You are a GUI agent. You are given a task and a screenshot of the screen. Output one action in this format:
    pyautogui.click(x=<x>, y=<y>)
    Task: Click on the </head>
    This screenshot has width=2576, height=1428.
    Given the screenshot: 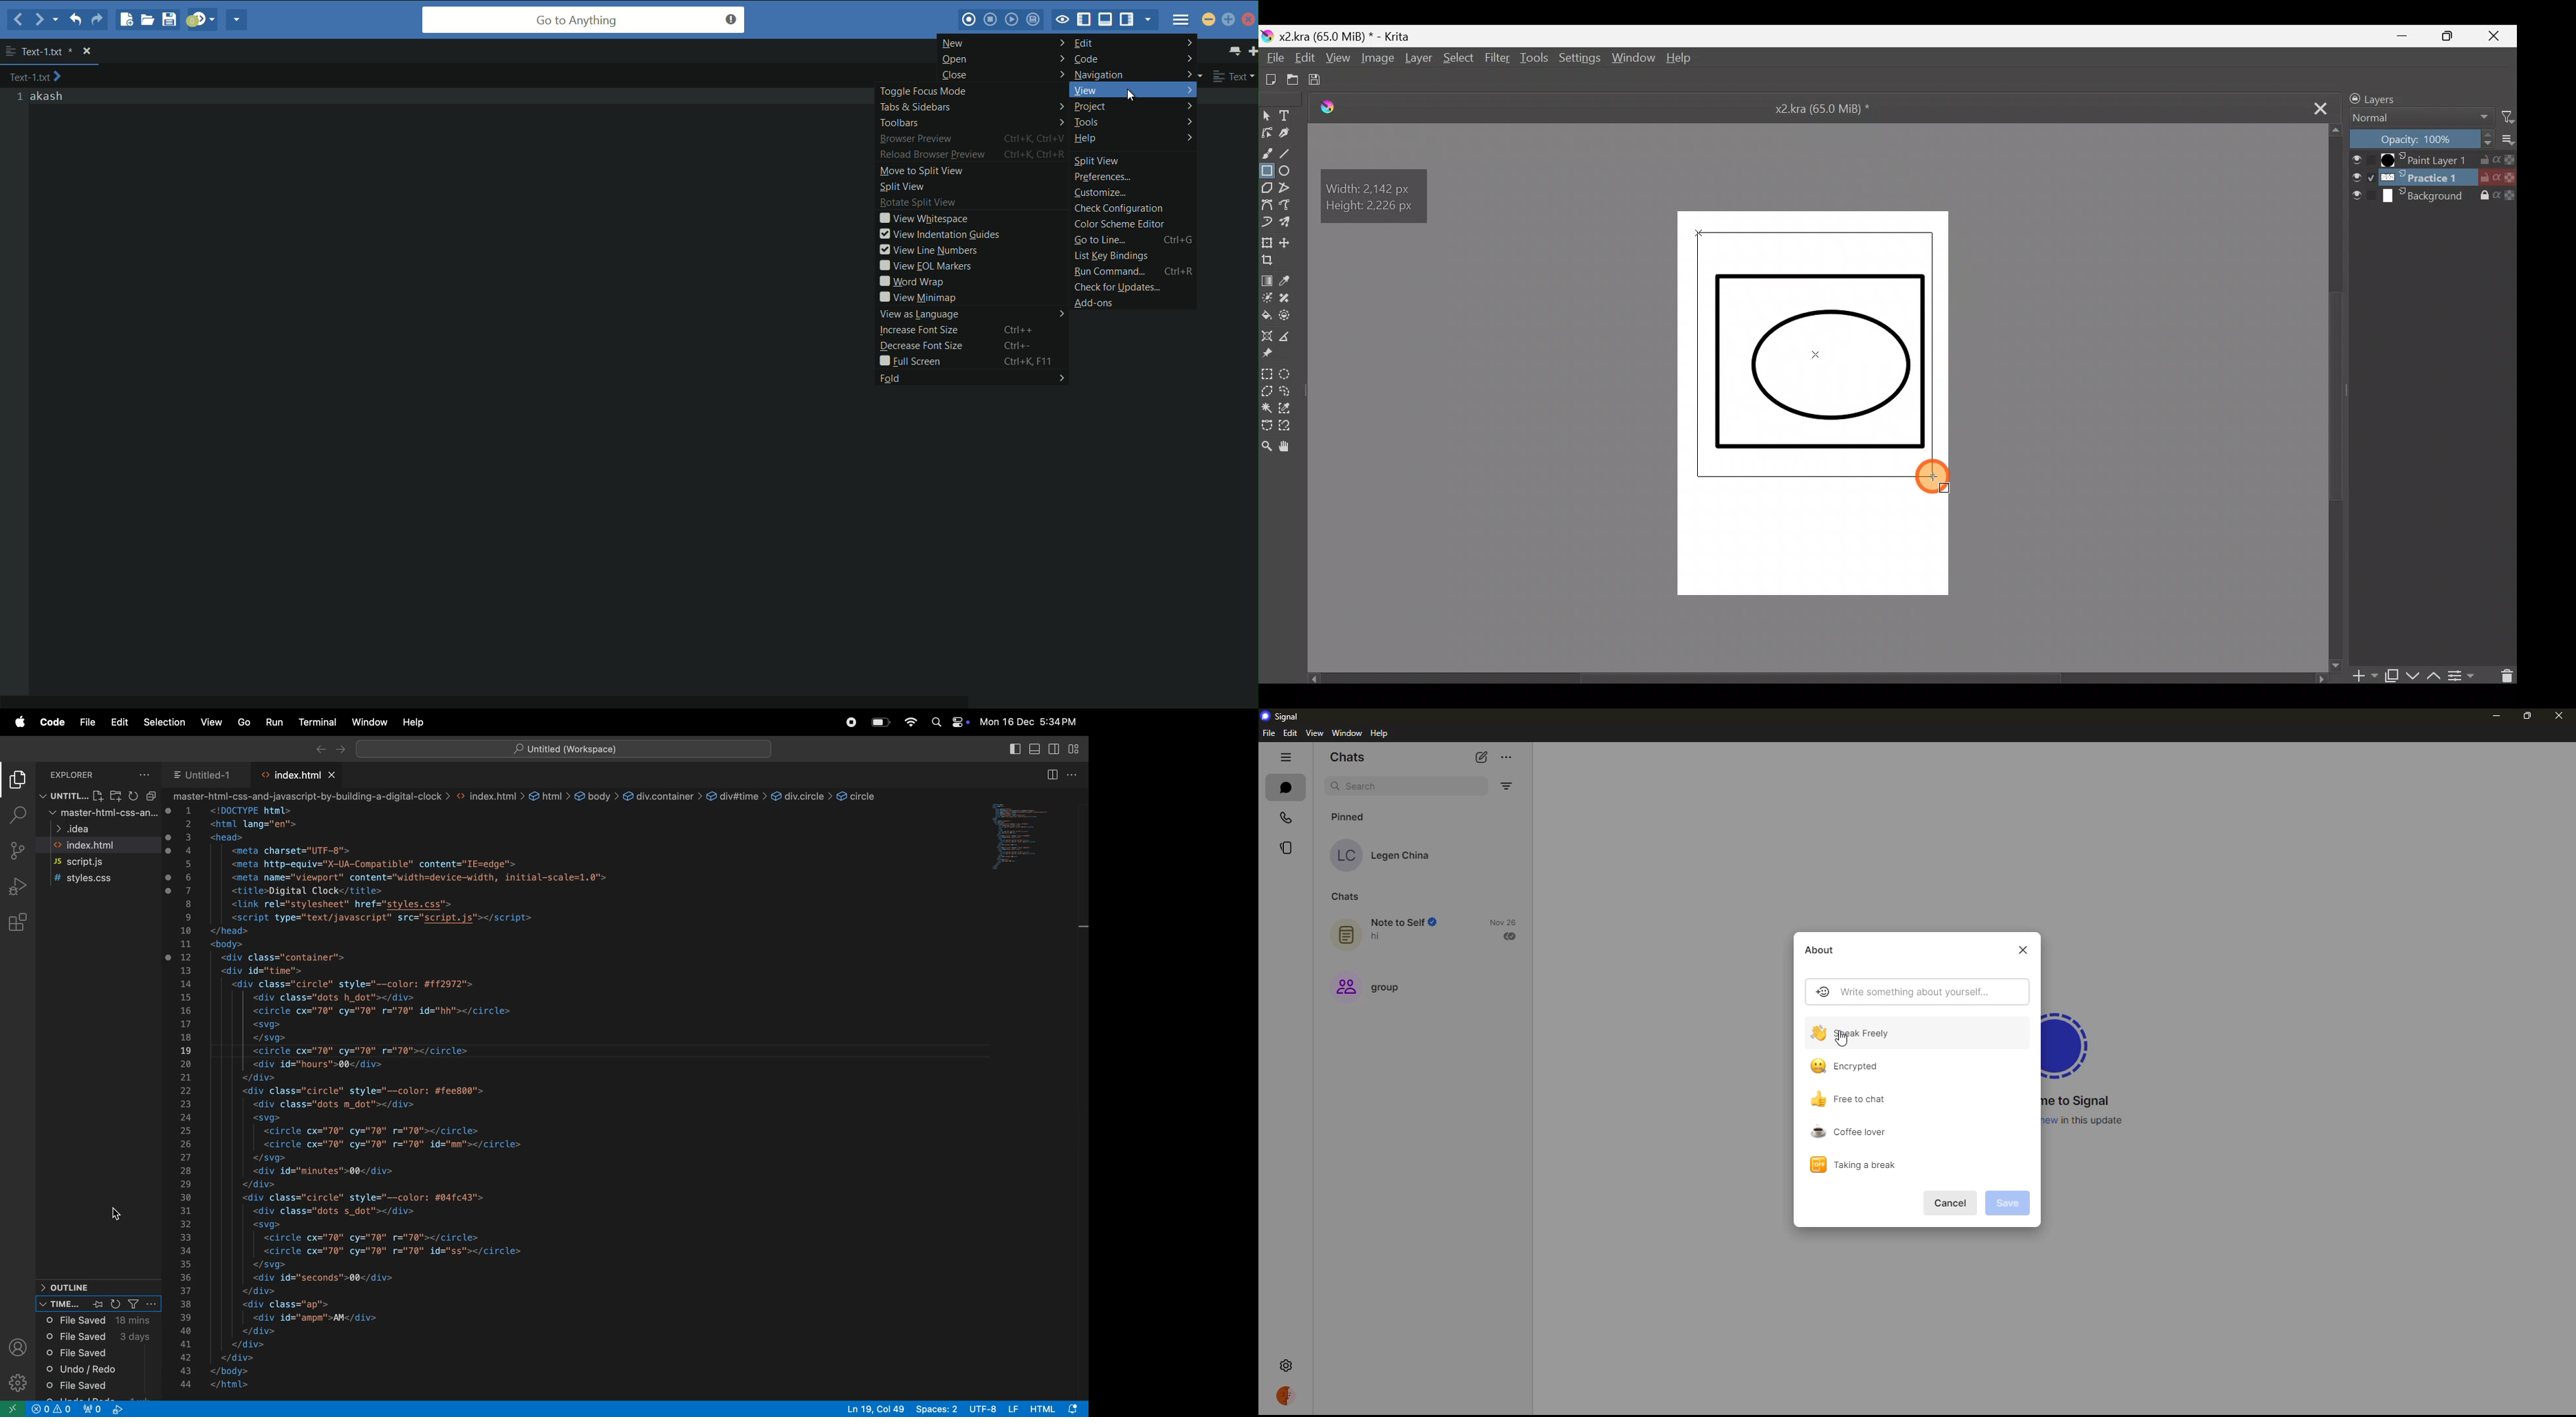 What is the action you would take?
    pyautogui.click(x=230, y=931)
    